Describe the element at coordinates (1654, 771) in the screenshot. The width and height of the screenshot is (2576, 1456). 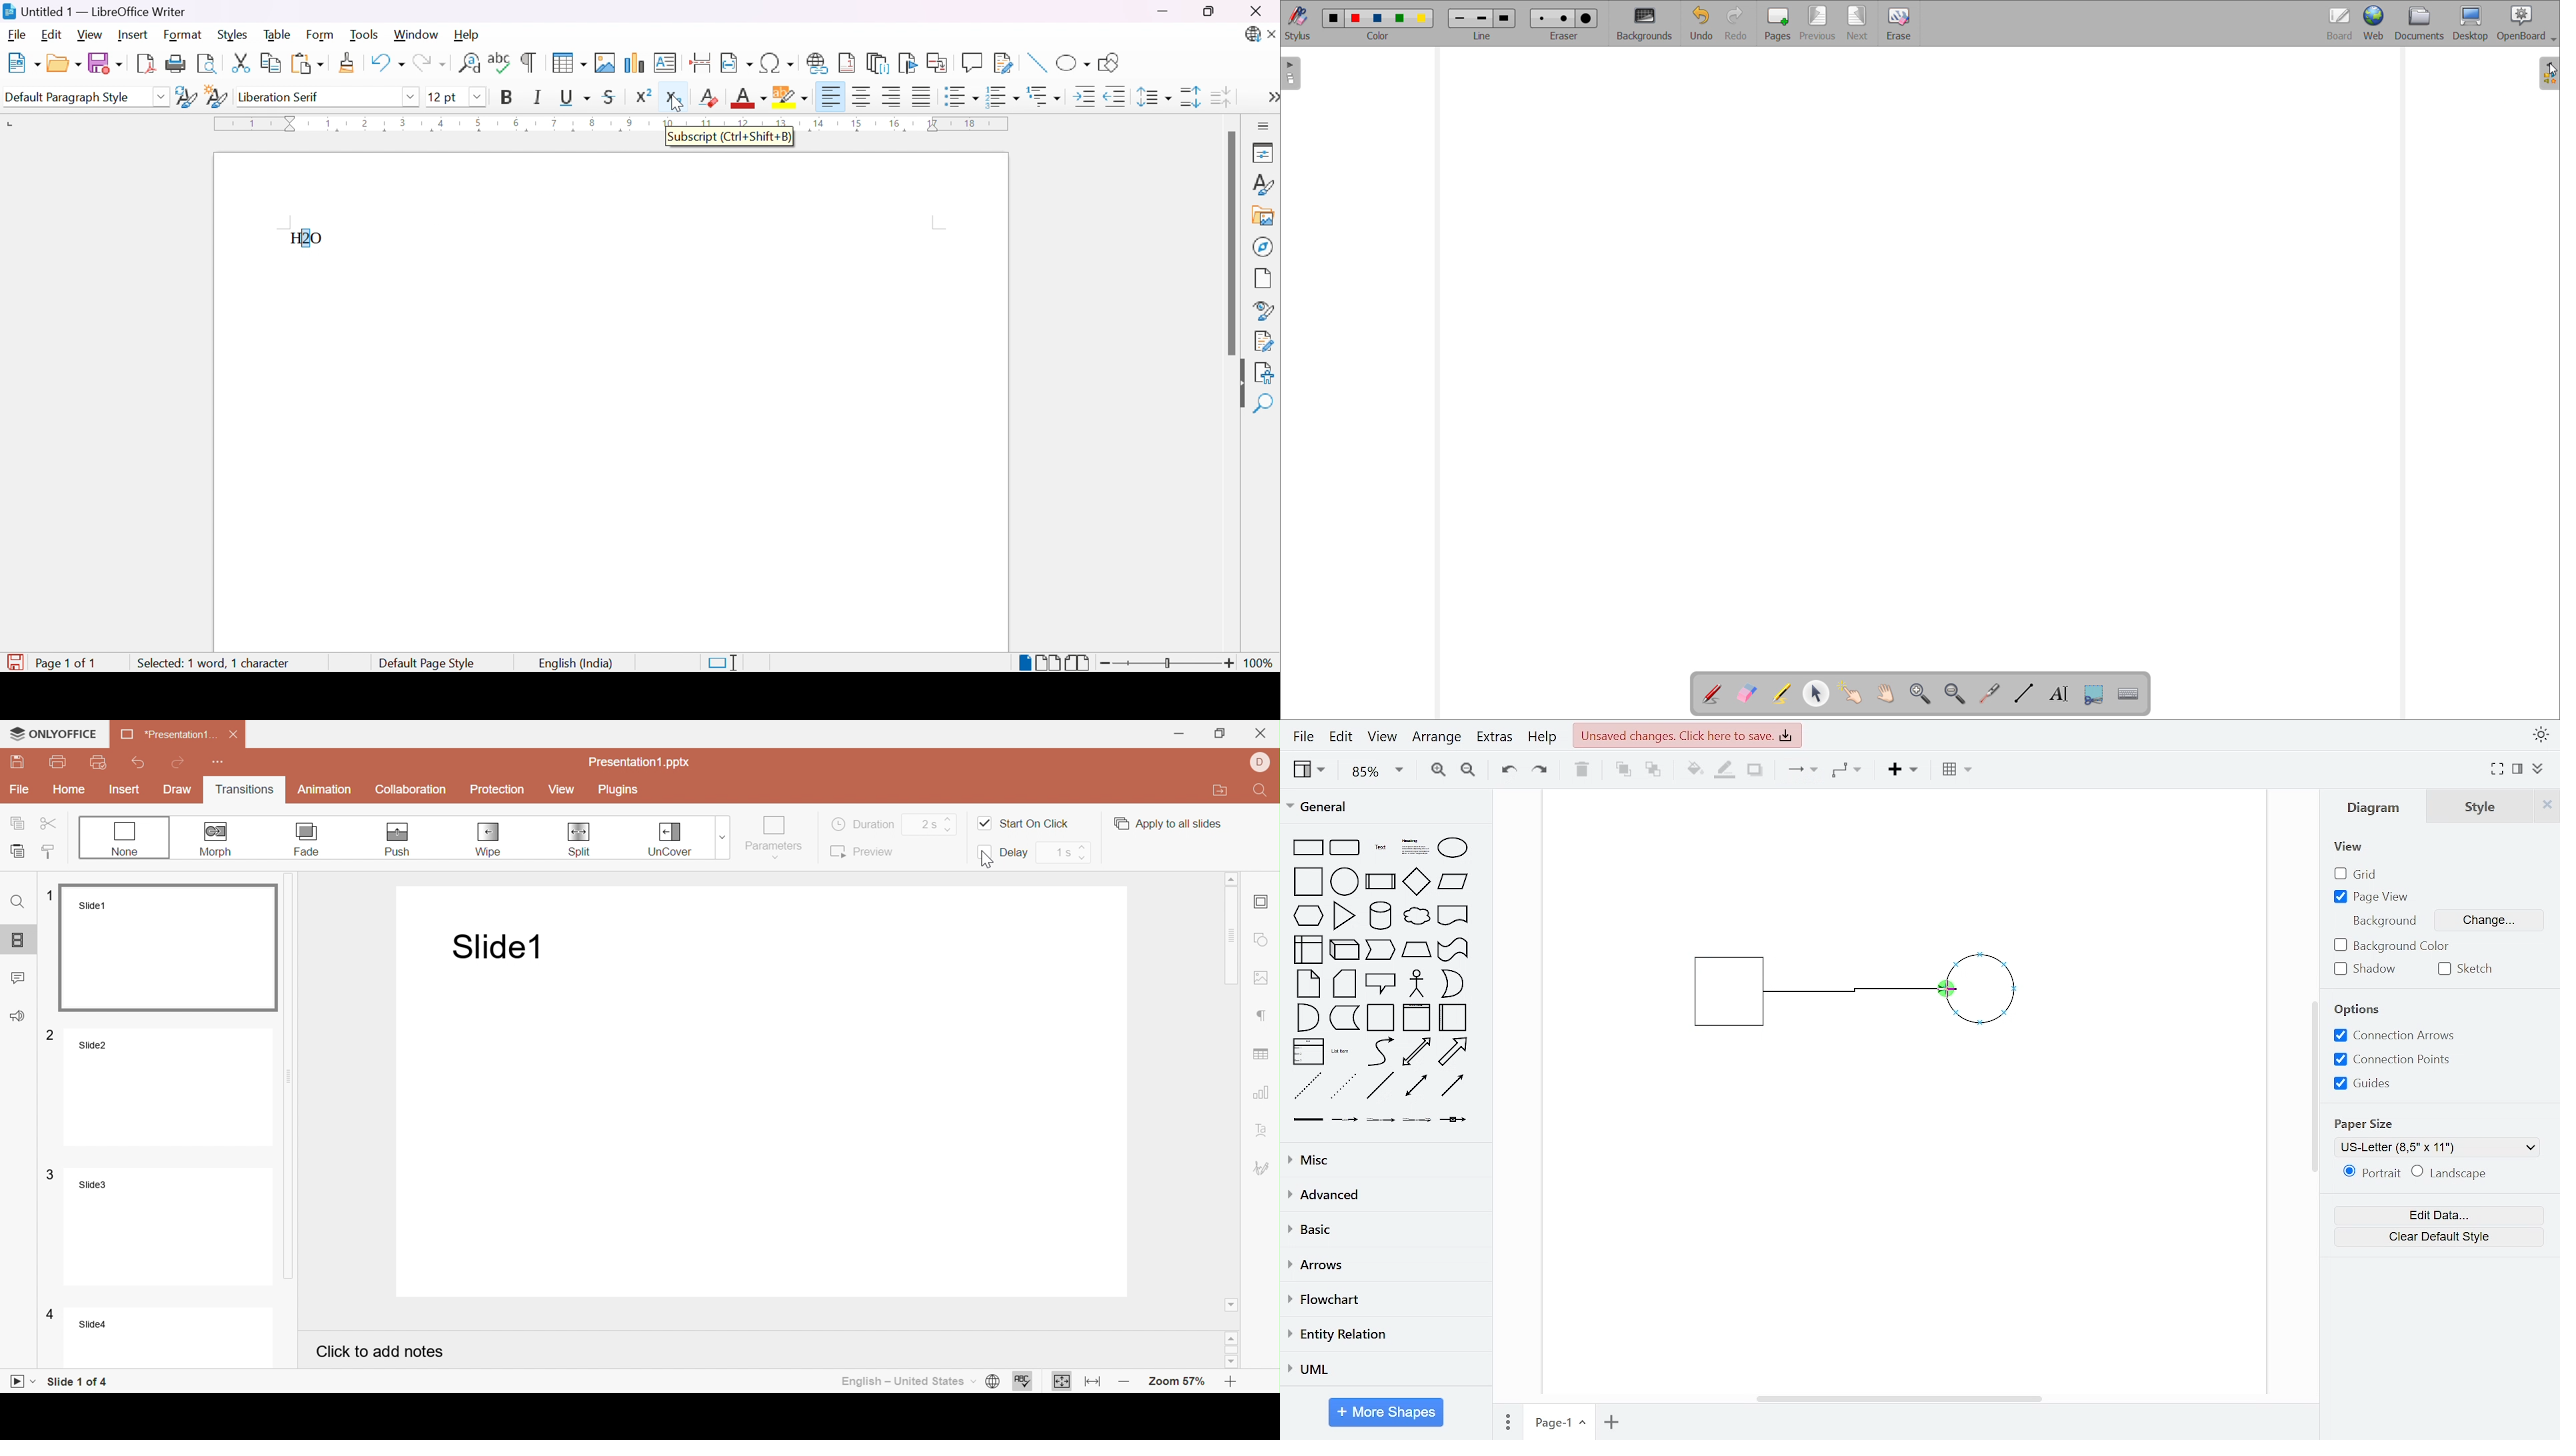
I see `to back` at that location.